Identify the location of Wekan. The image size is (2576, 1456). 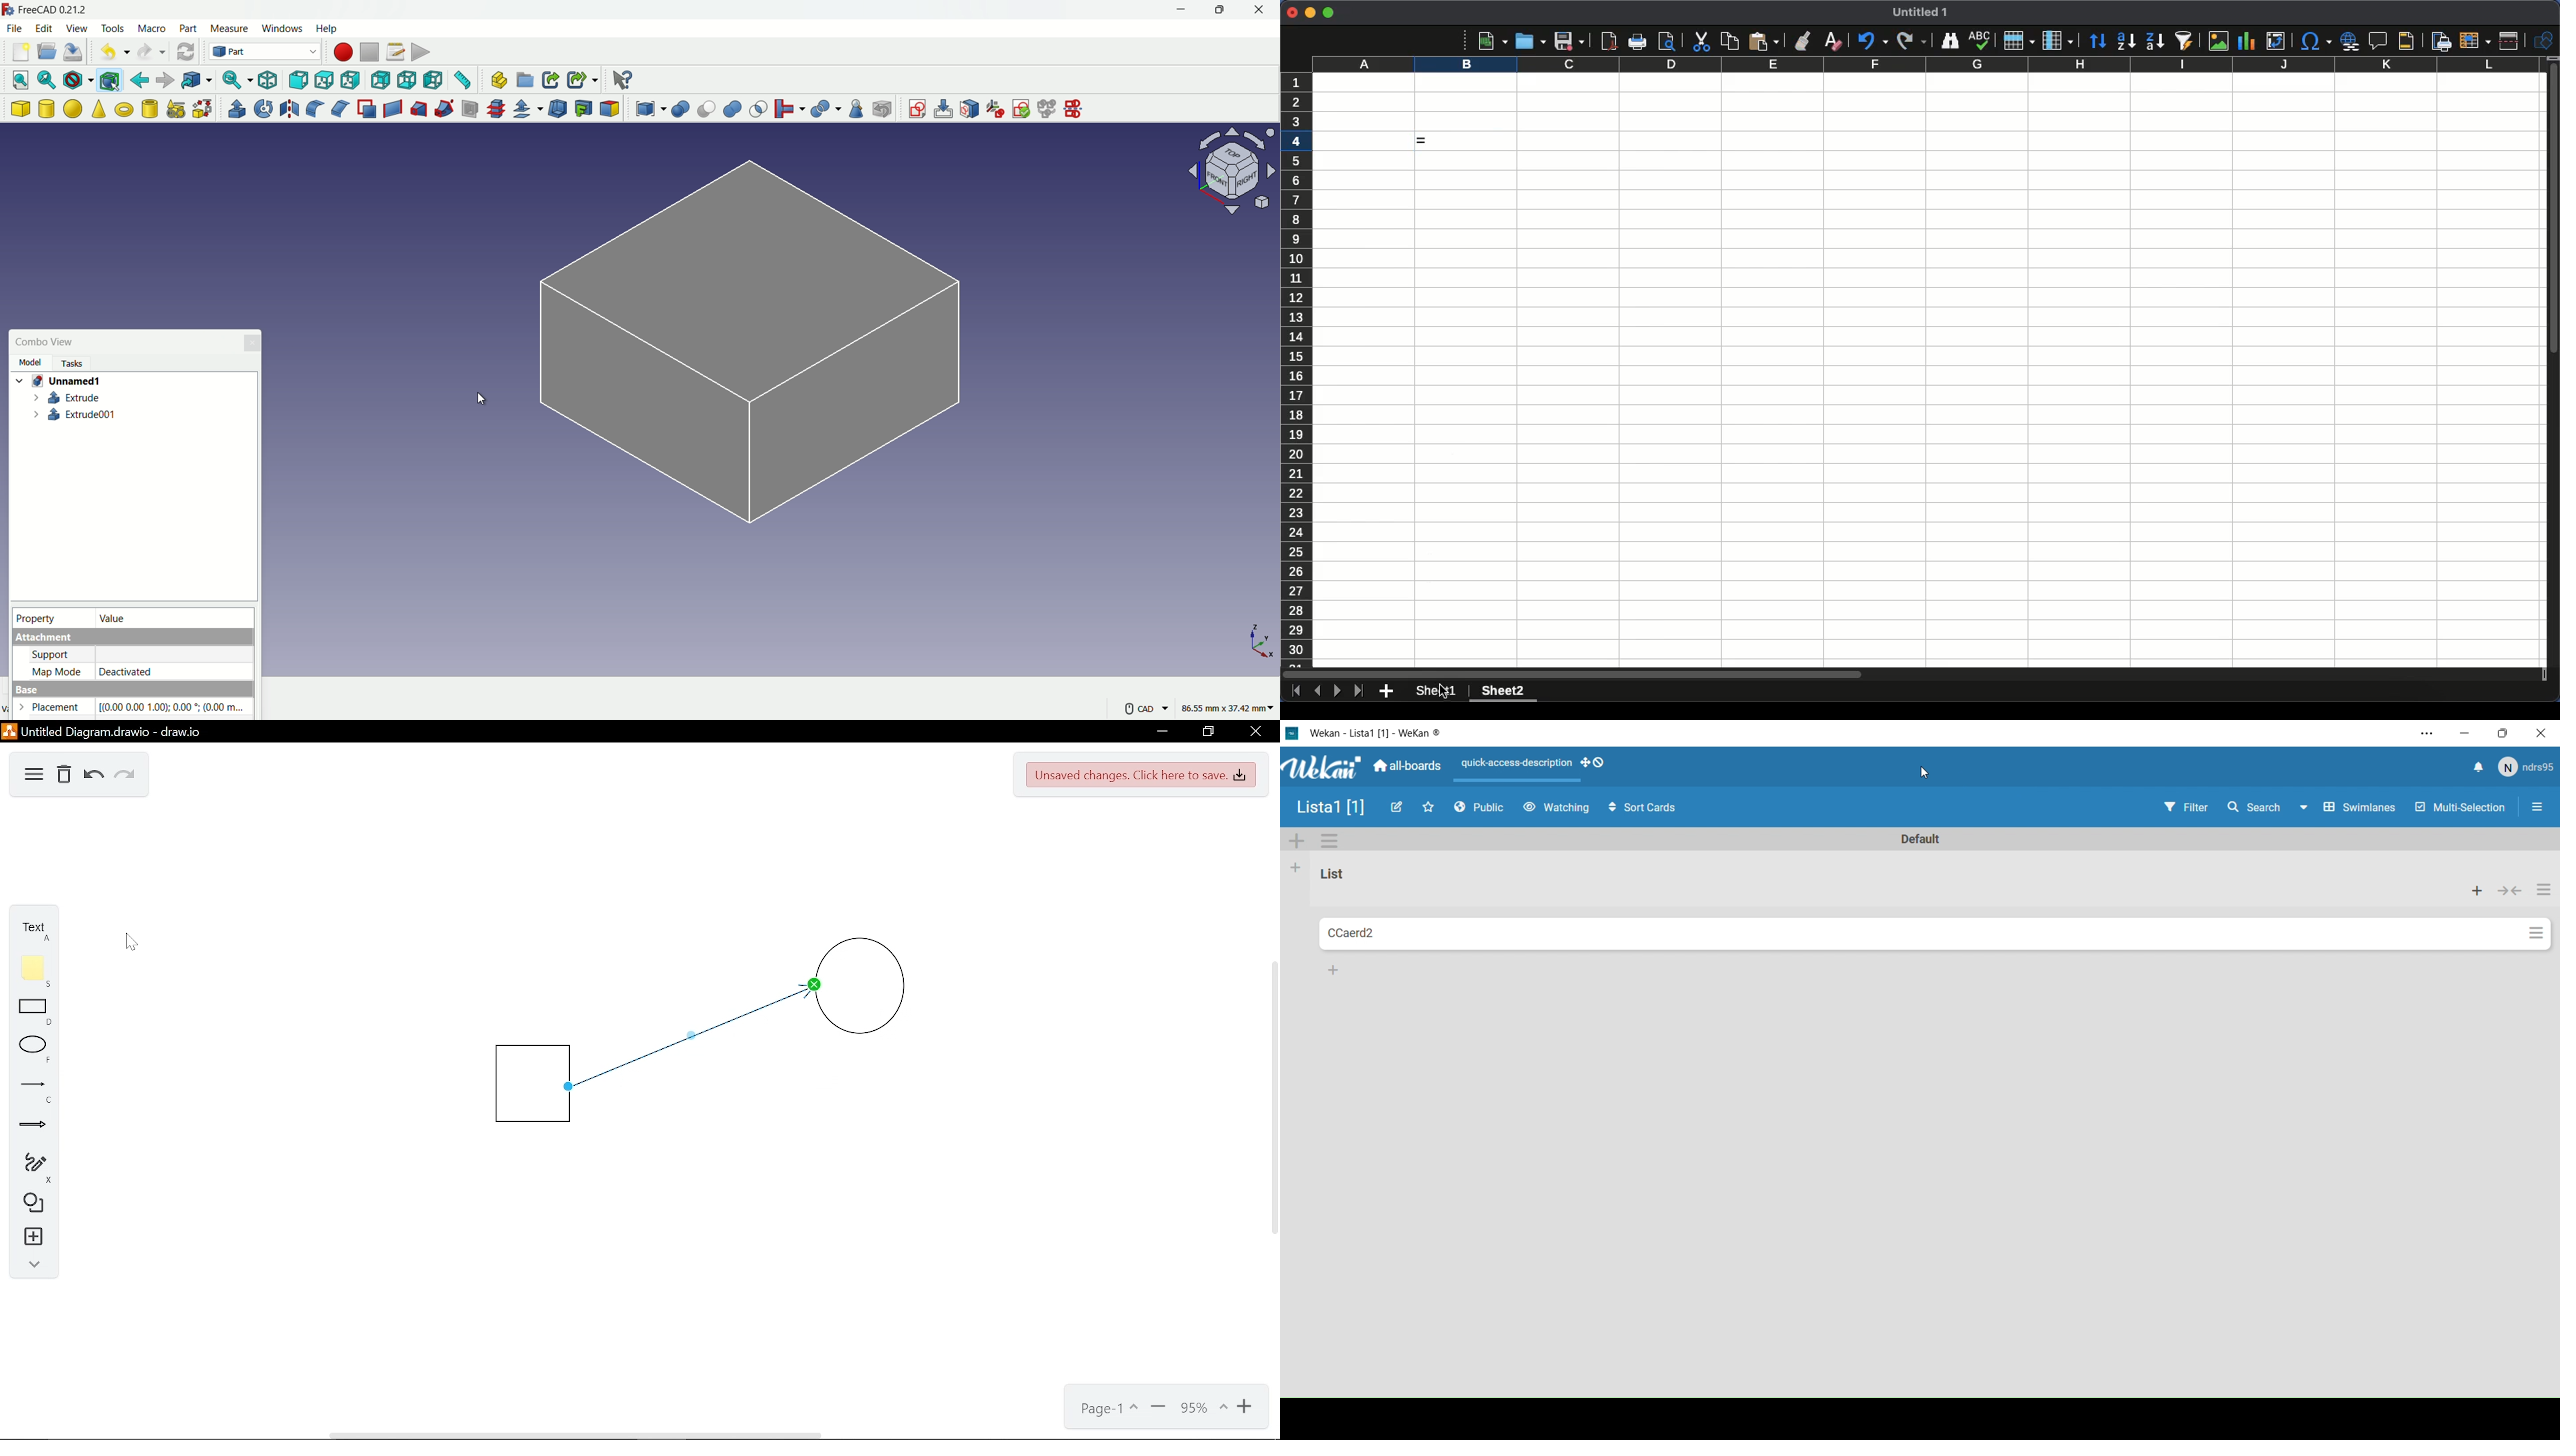
(1323, 771).